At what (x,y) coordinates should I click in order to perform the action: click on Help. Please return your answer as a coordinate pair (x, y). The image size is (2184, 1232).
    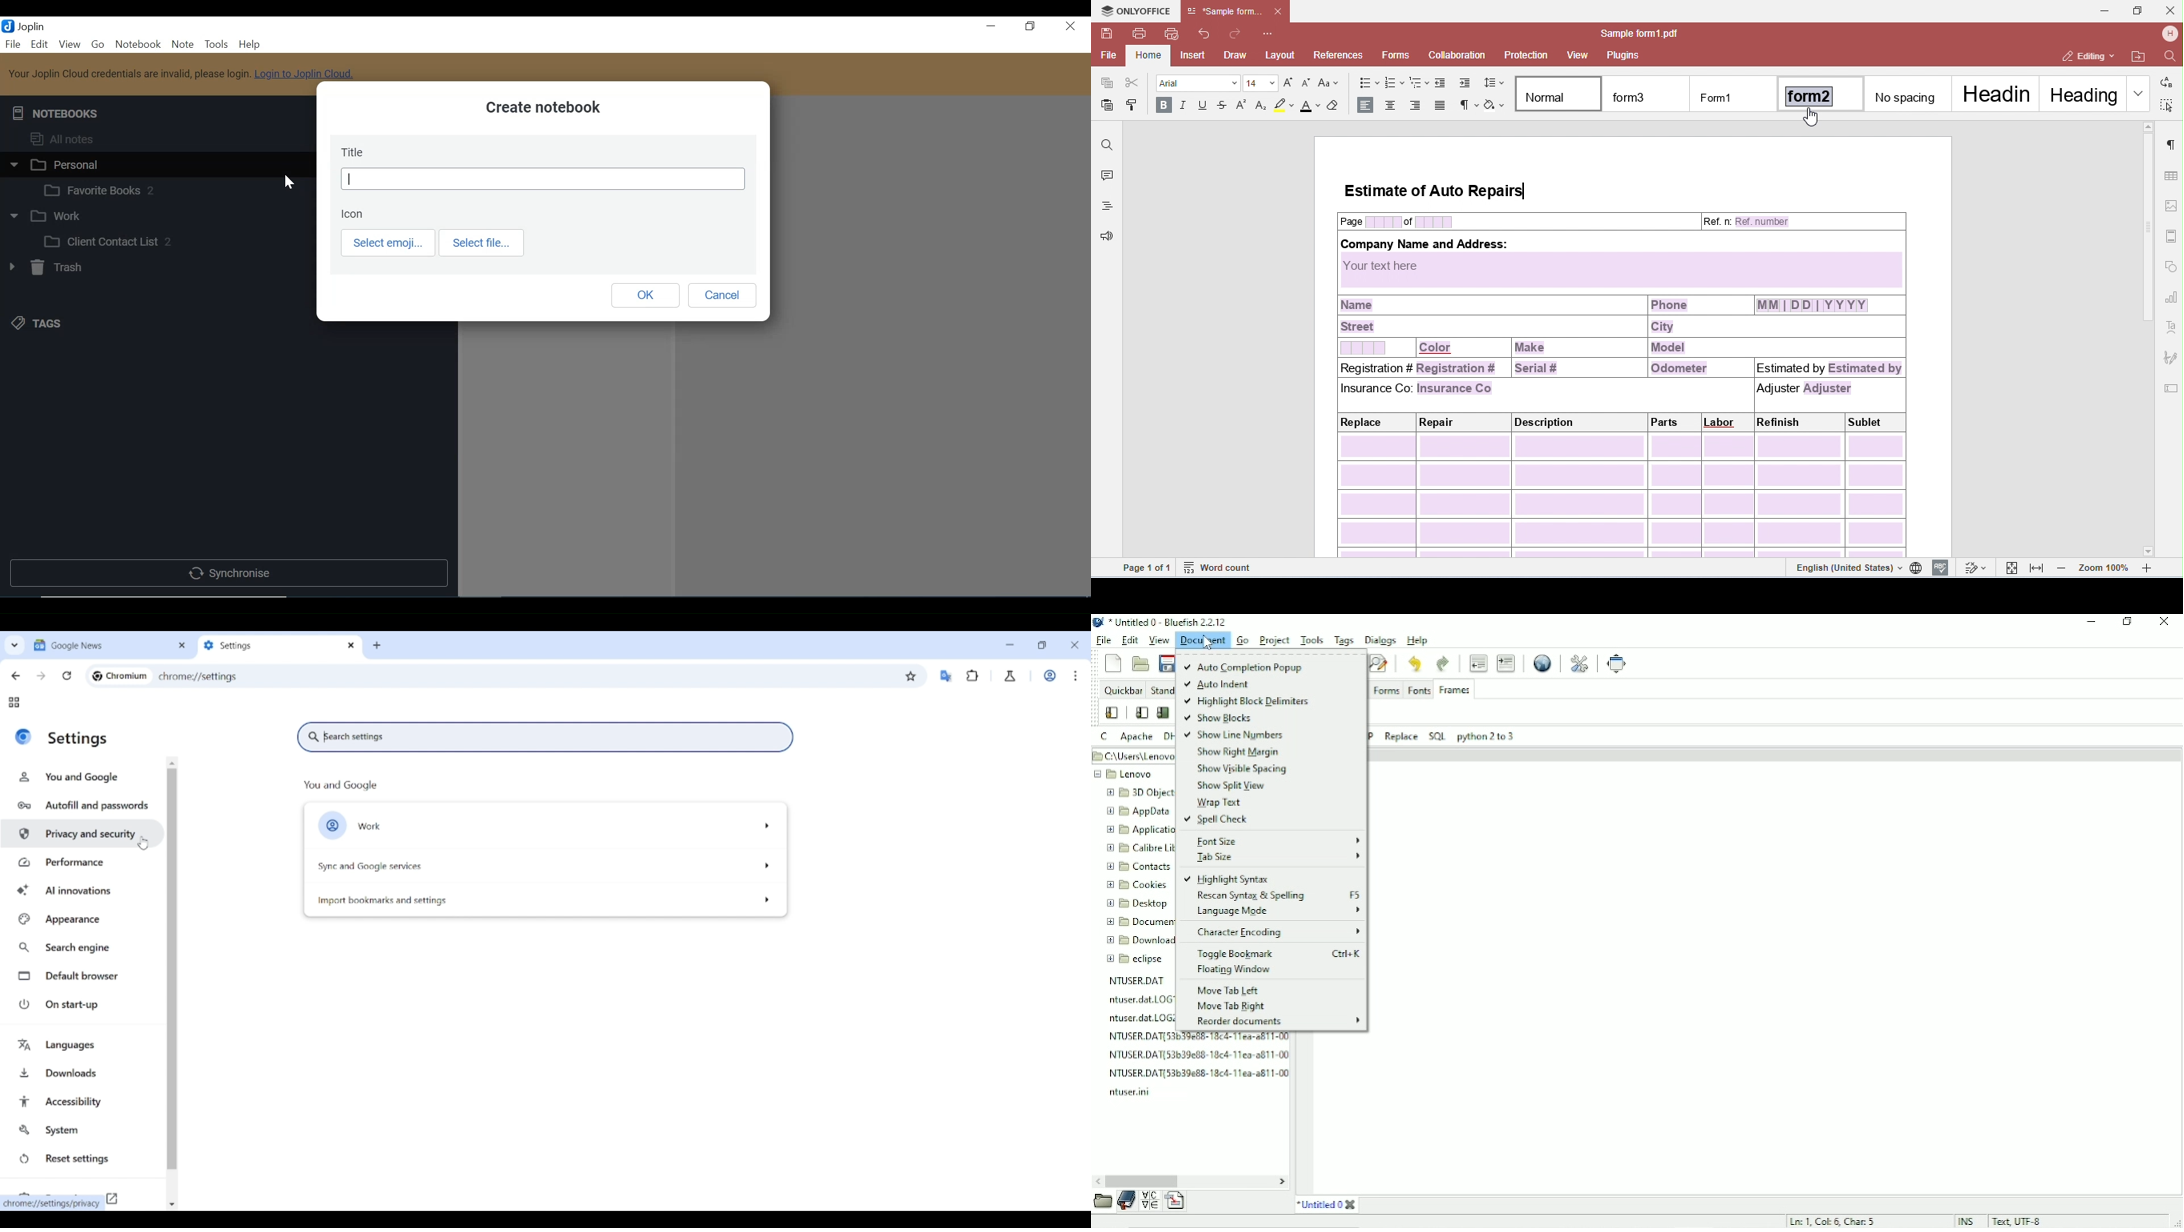
    Looking at the image, I should click on (250, 45).